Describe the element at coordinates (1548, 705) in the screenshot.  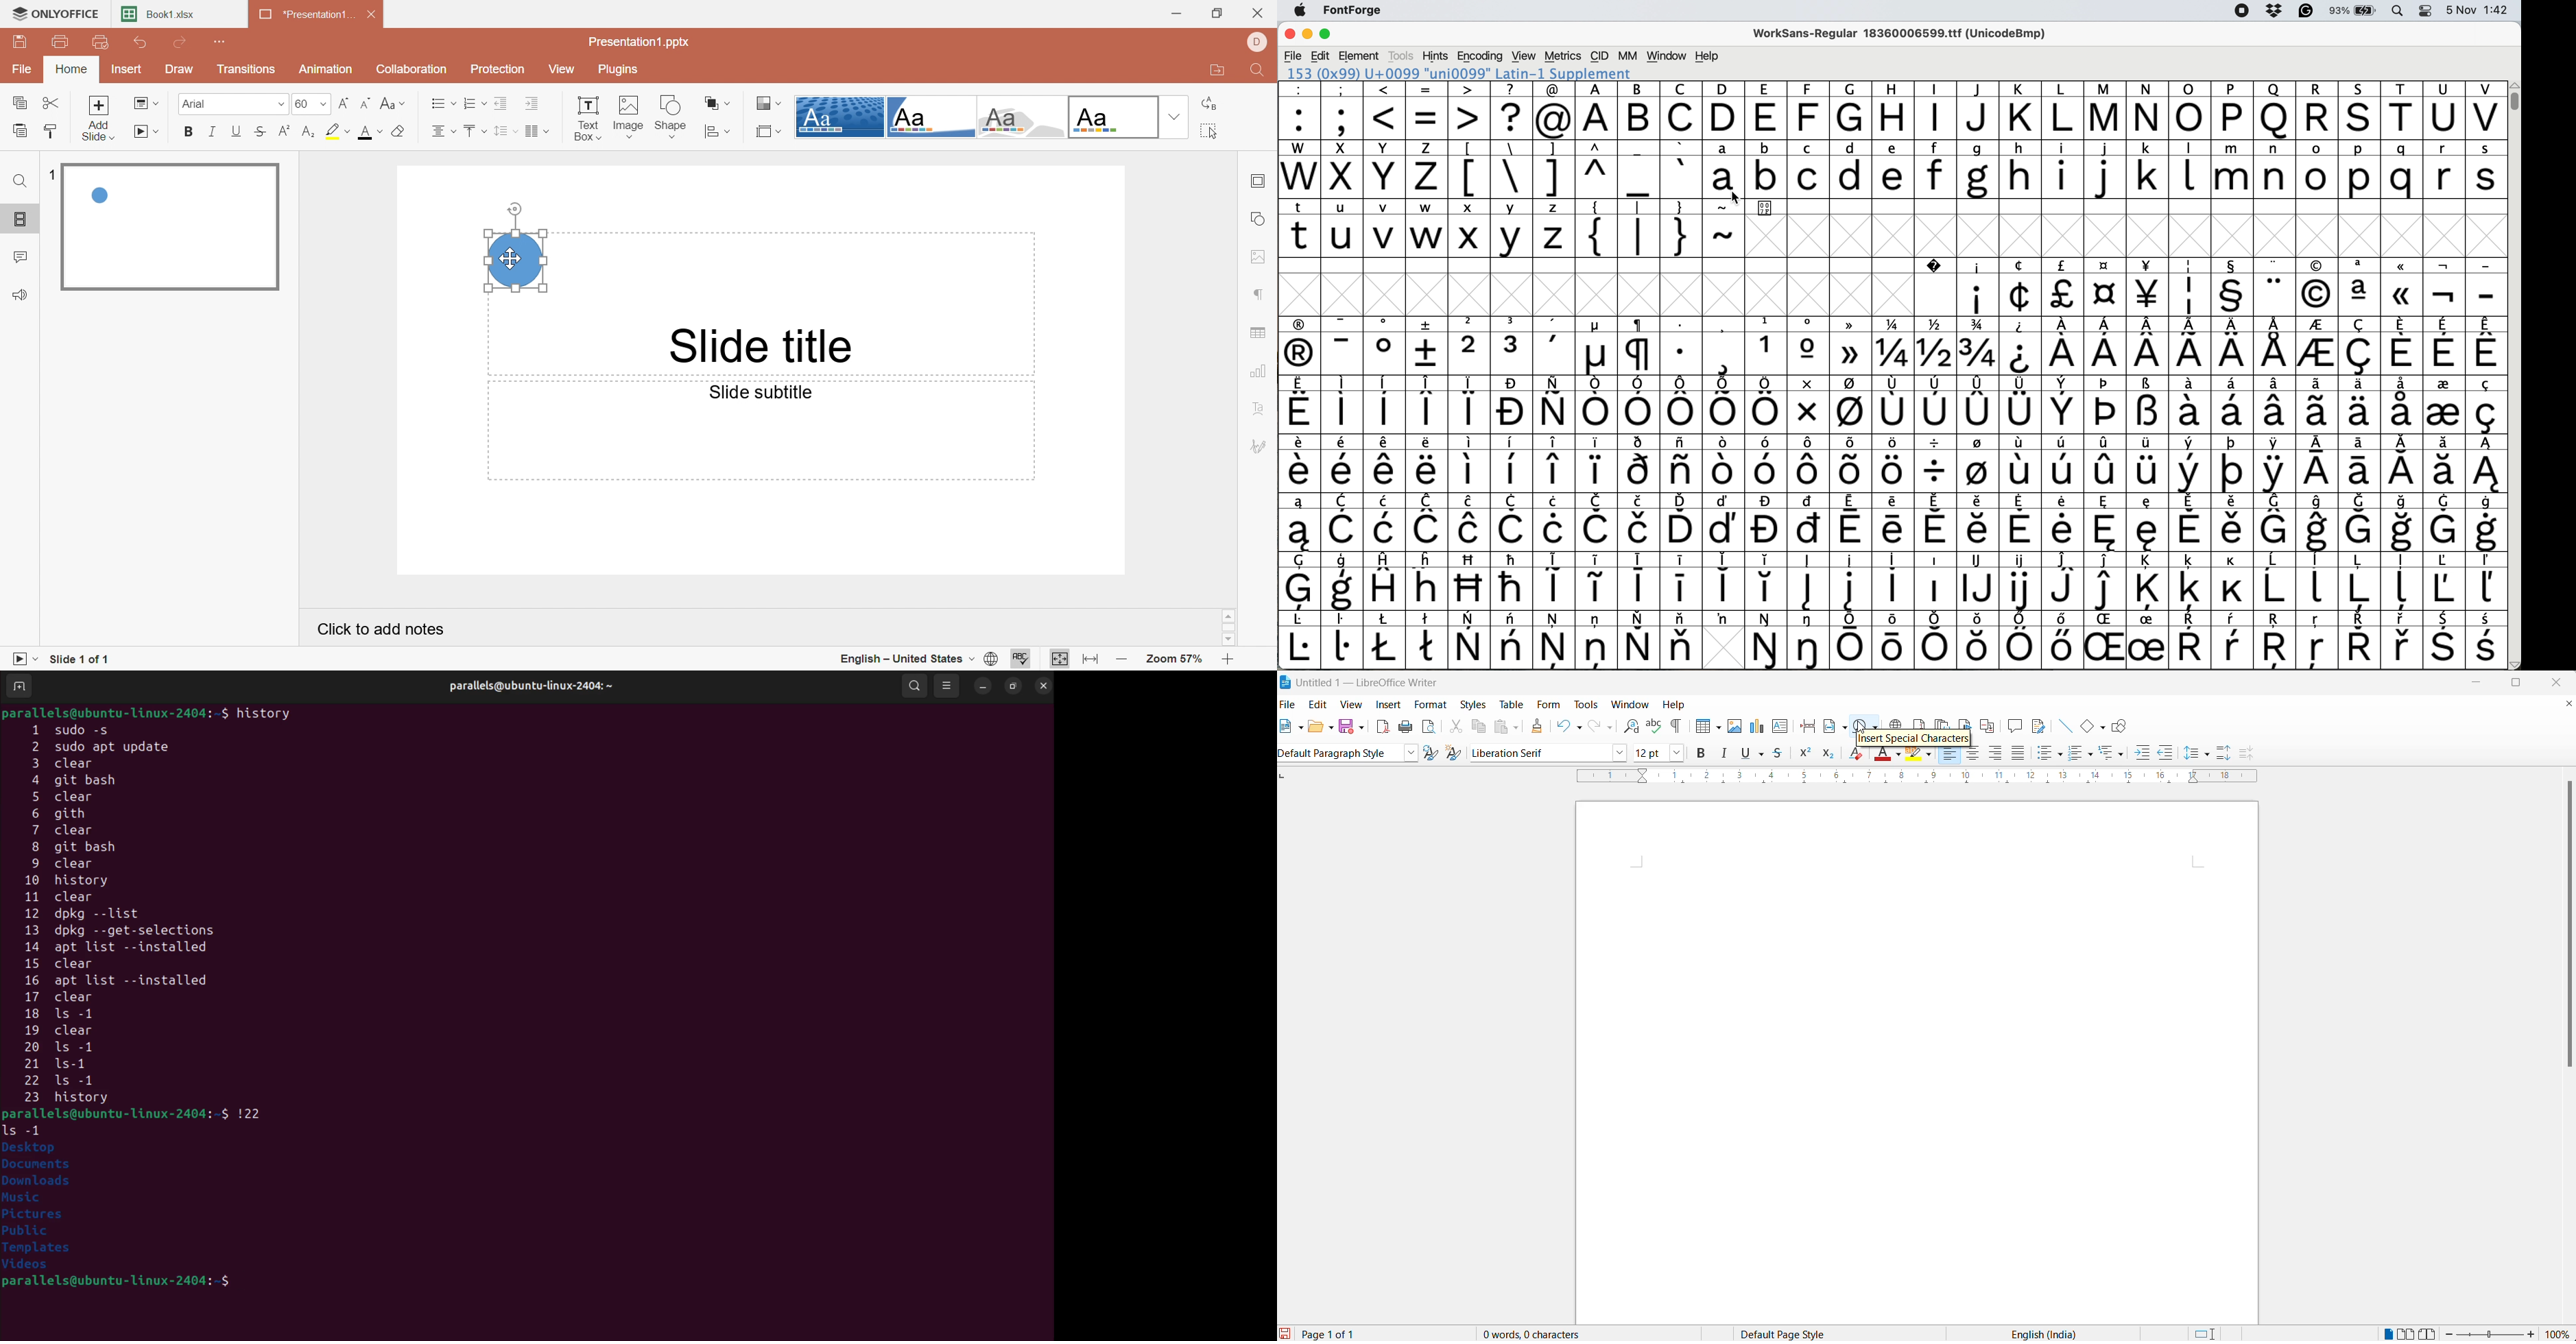
I see `form` at that location.